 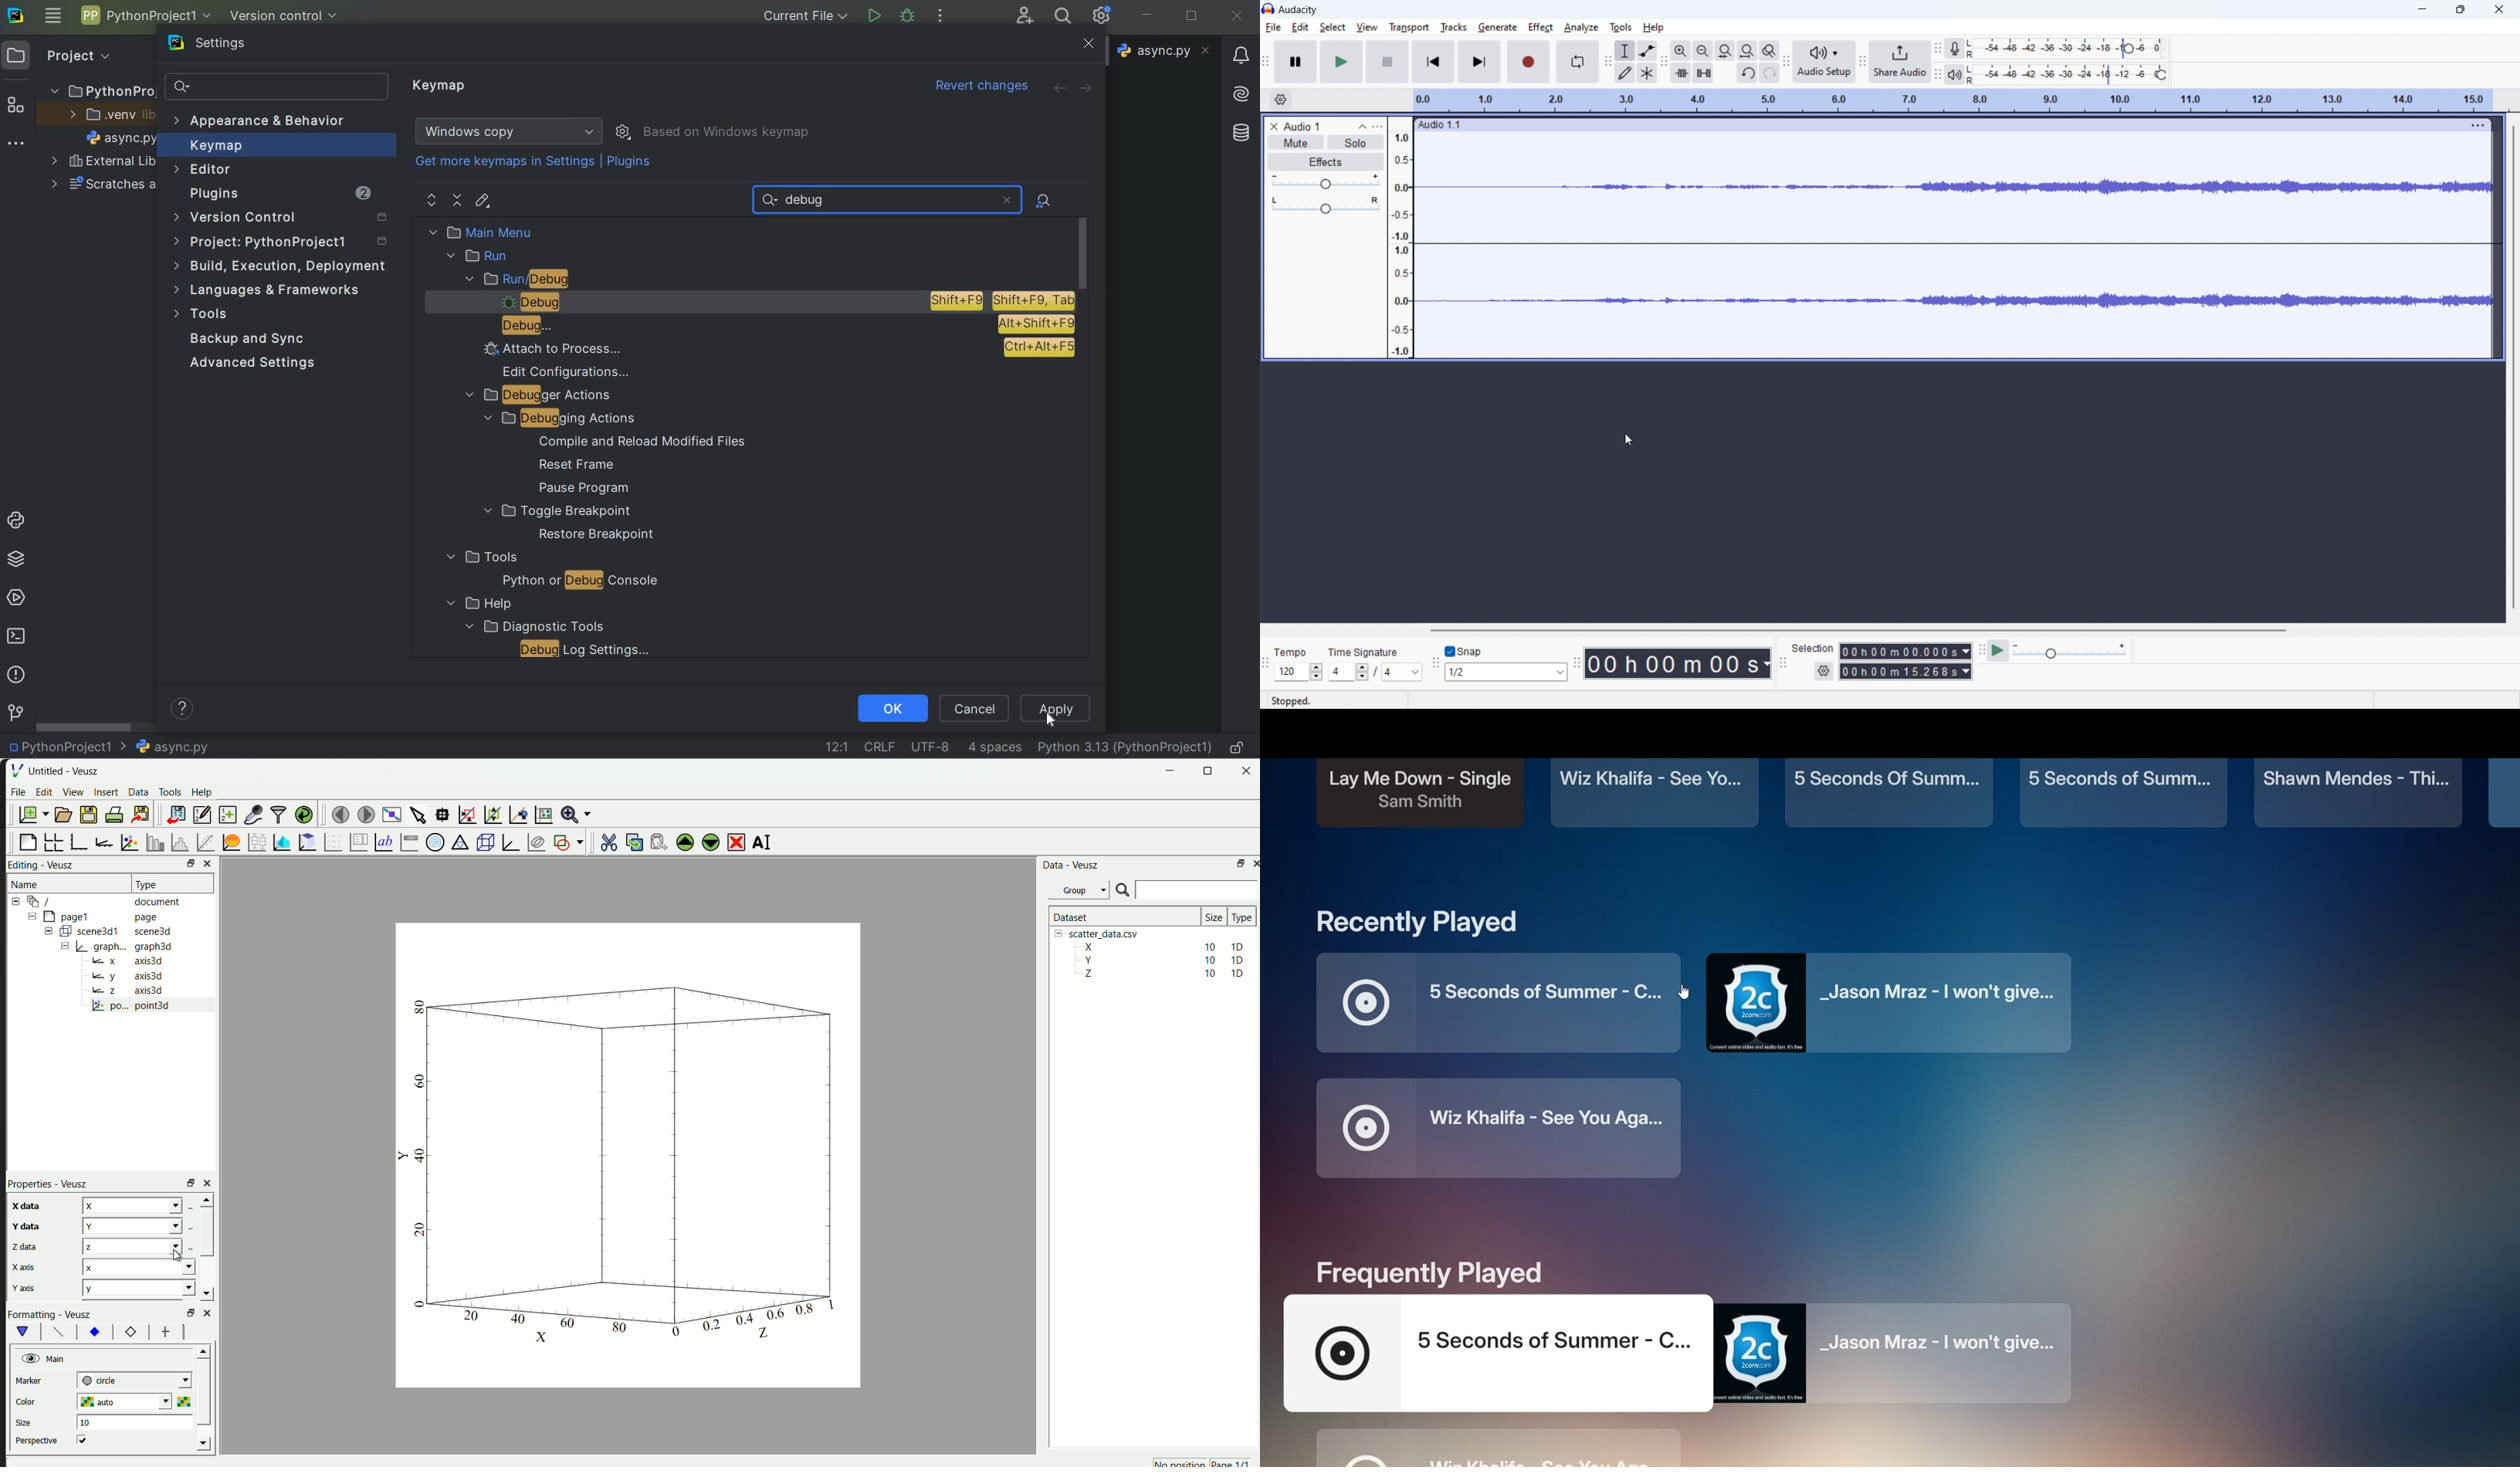 What do you see at coordinates (1171, 770) in the screenshot?
I see `Minimize` at bounding box center [1171, 770].